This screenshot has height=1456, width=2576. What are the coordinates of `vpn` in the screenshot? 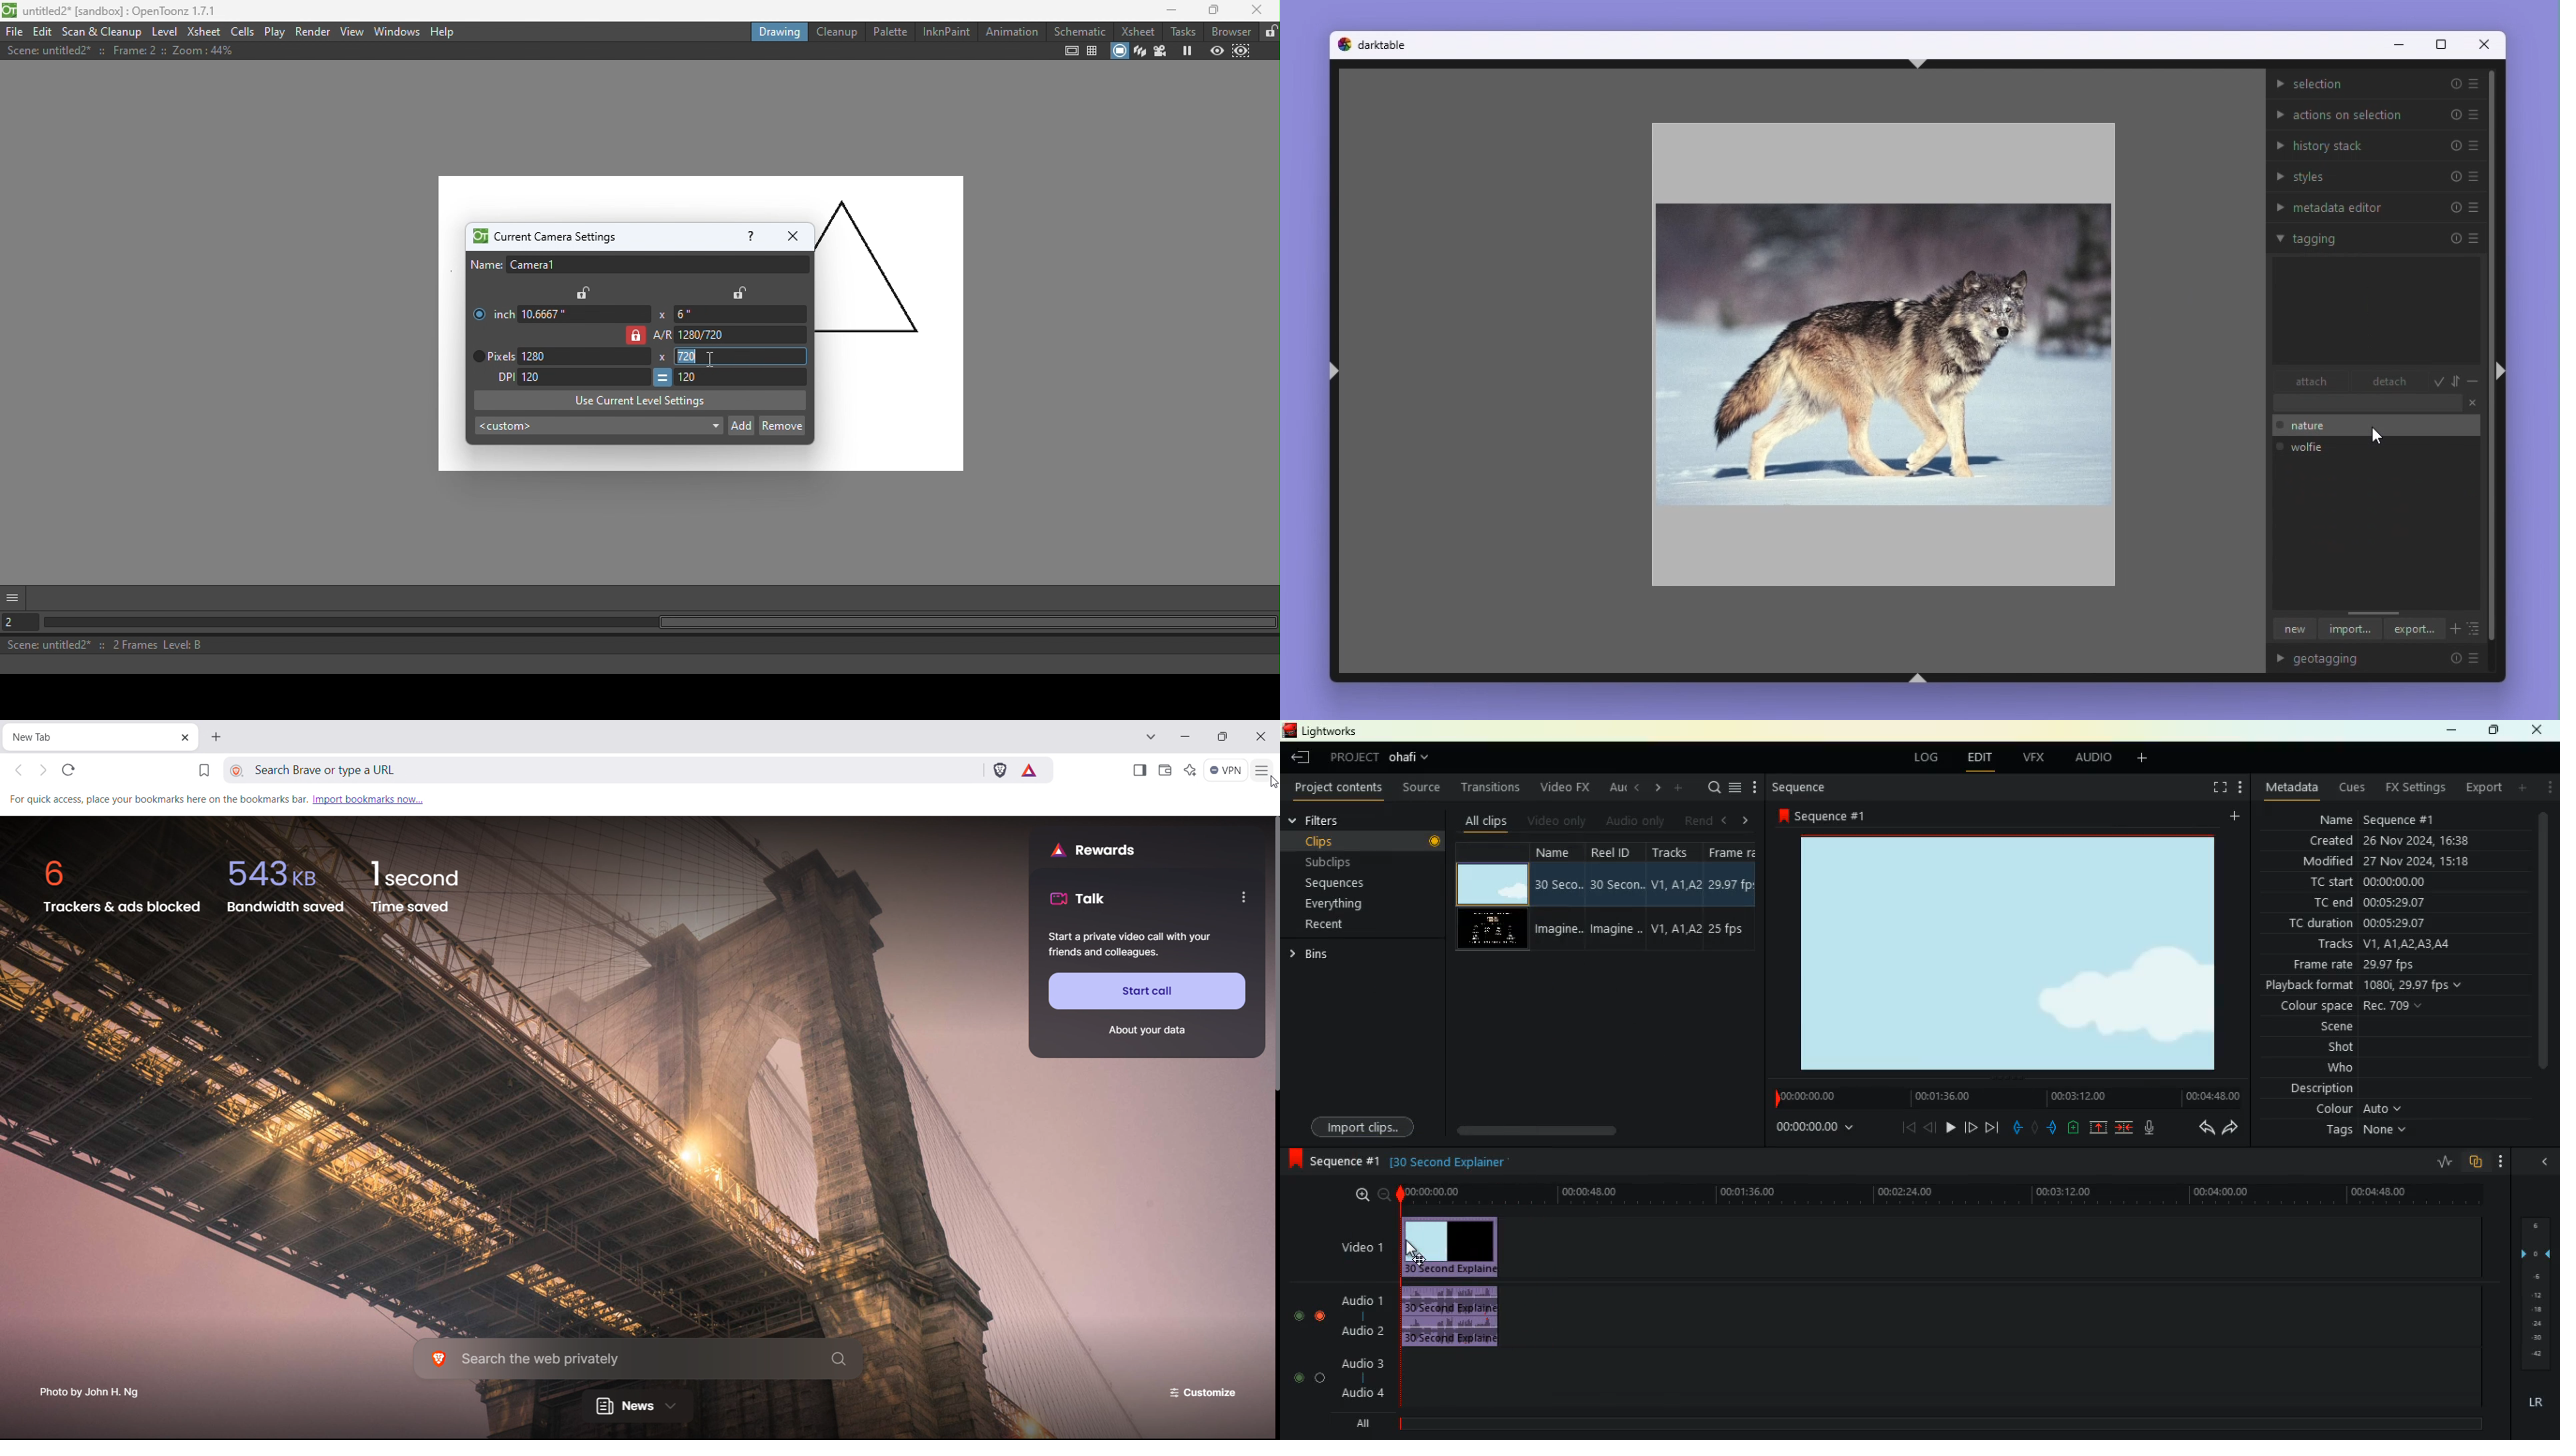 It's located at (1225, 771).